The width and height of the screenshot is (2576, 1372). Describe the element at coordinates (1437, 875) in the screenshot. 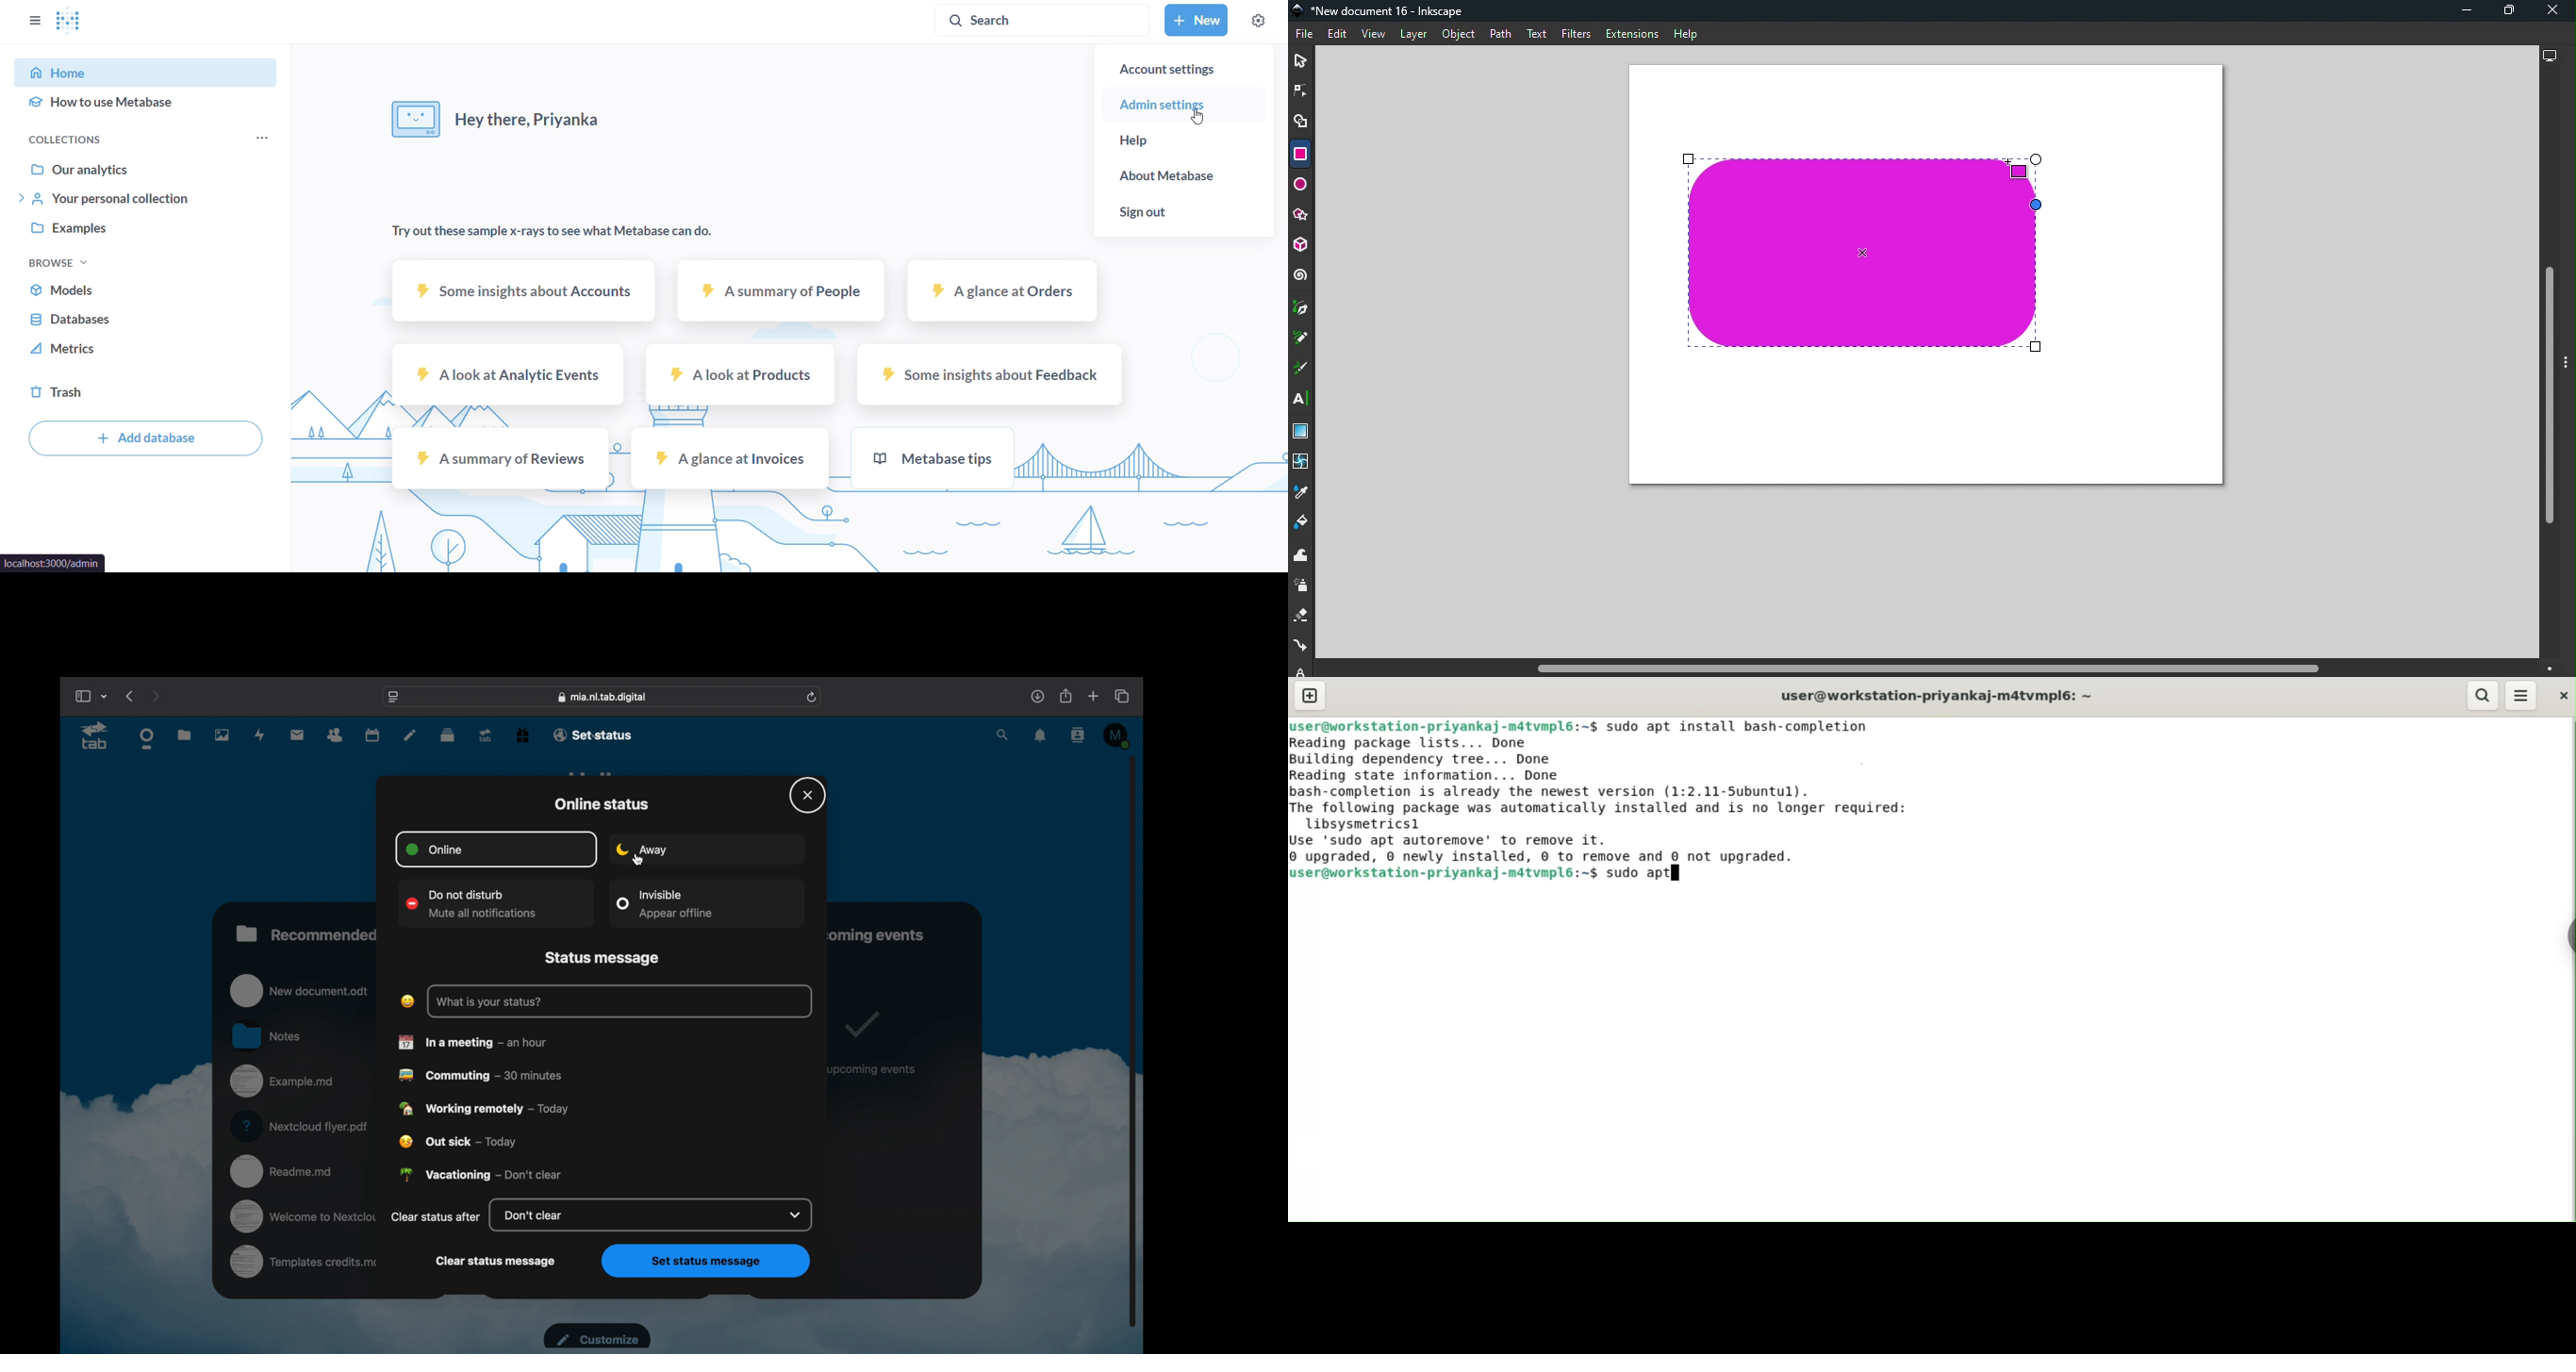

I see `user@orkstation-priyankaj-matvmple:~` at that location.